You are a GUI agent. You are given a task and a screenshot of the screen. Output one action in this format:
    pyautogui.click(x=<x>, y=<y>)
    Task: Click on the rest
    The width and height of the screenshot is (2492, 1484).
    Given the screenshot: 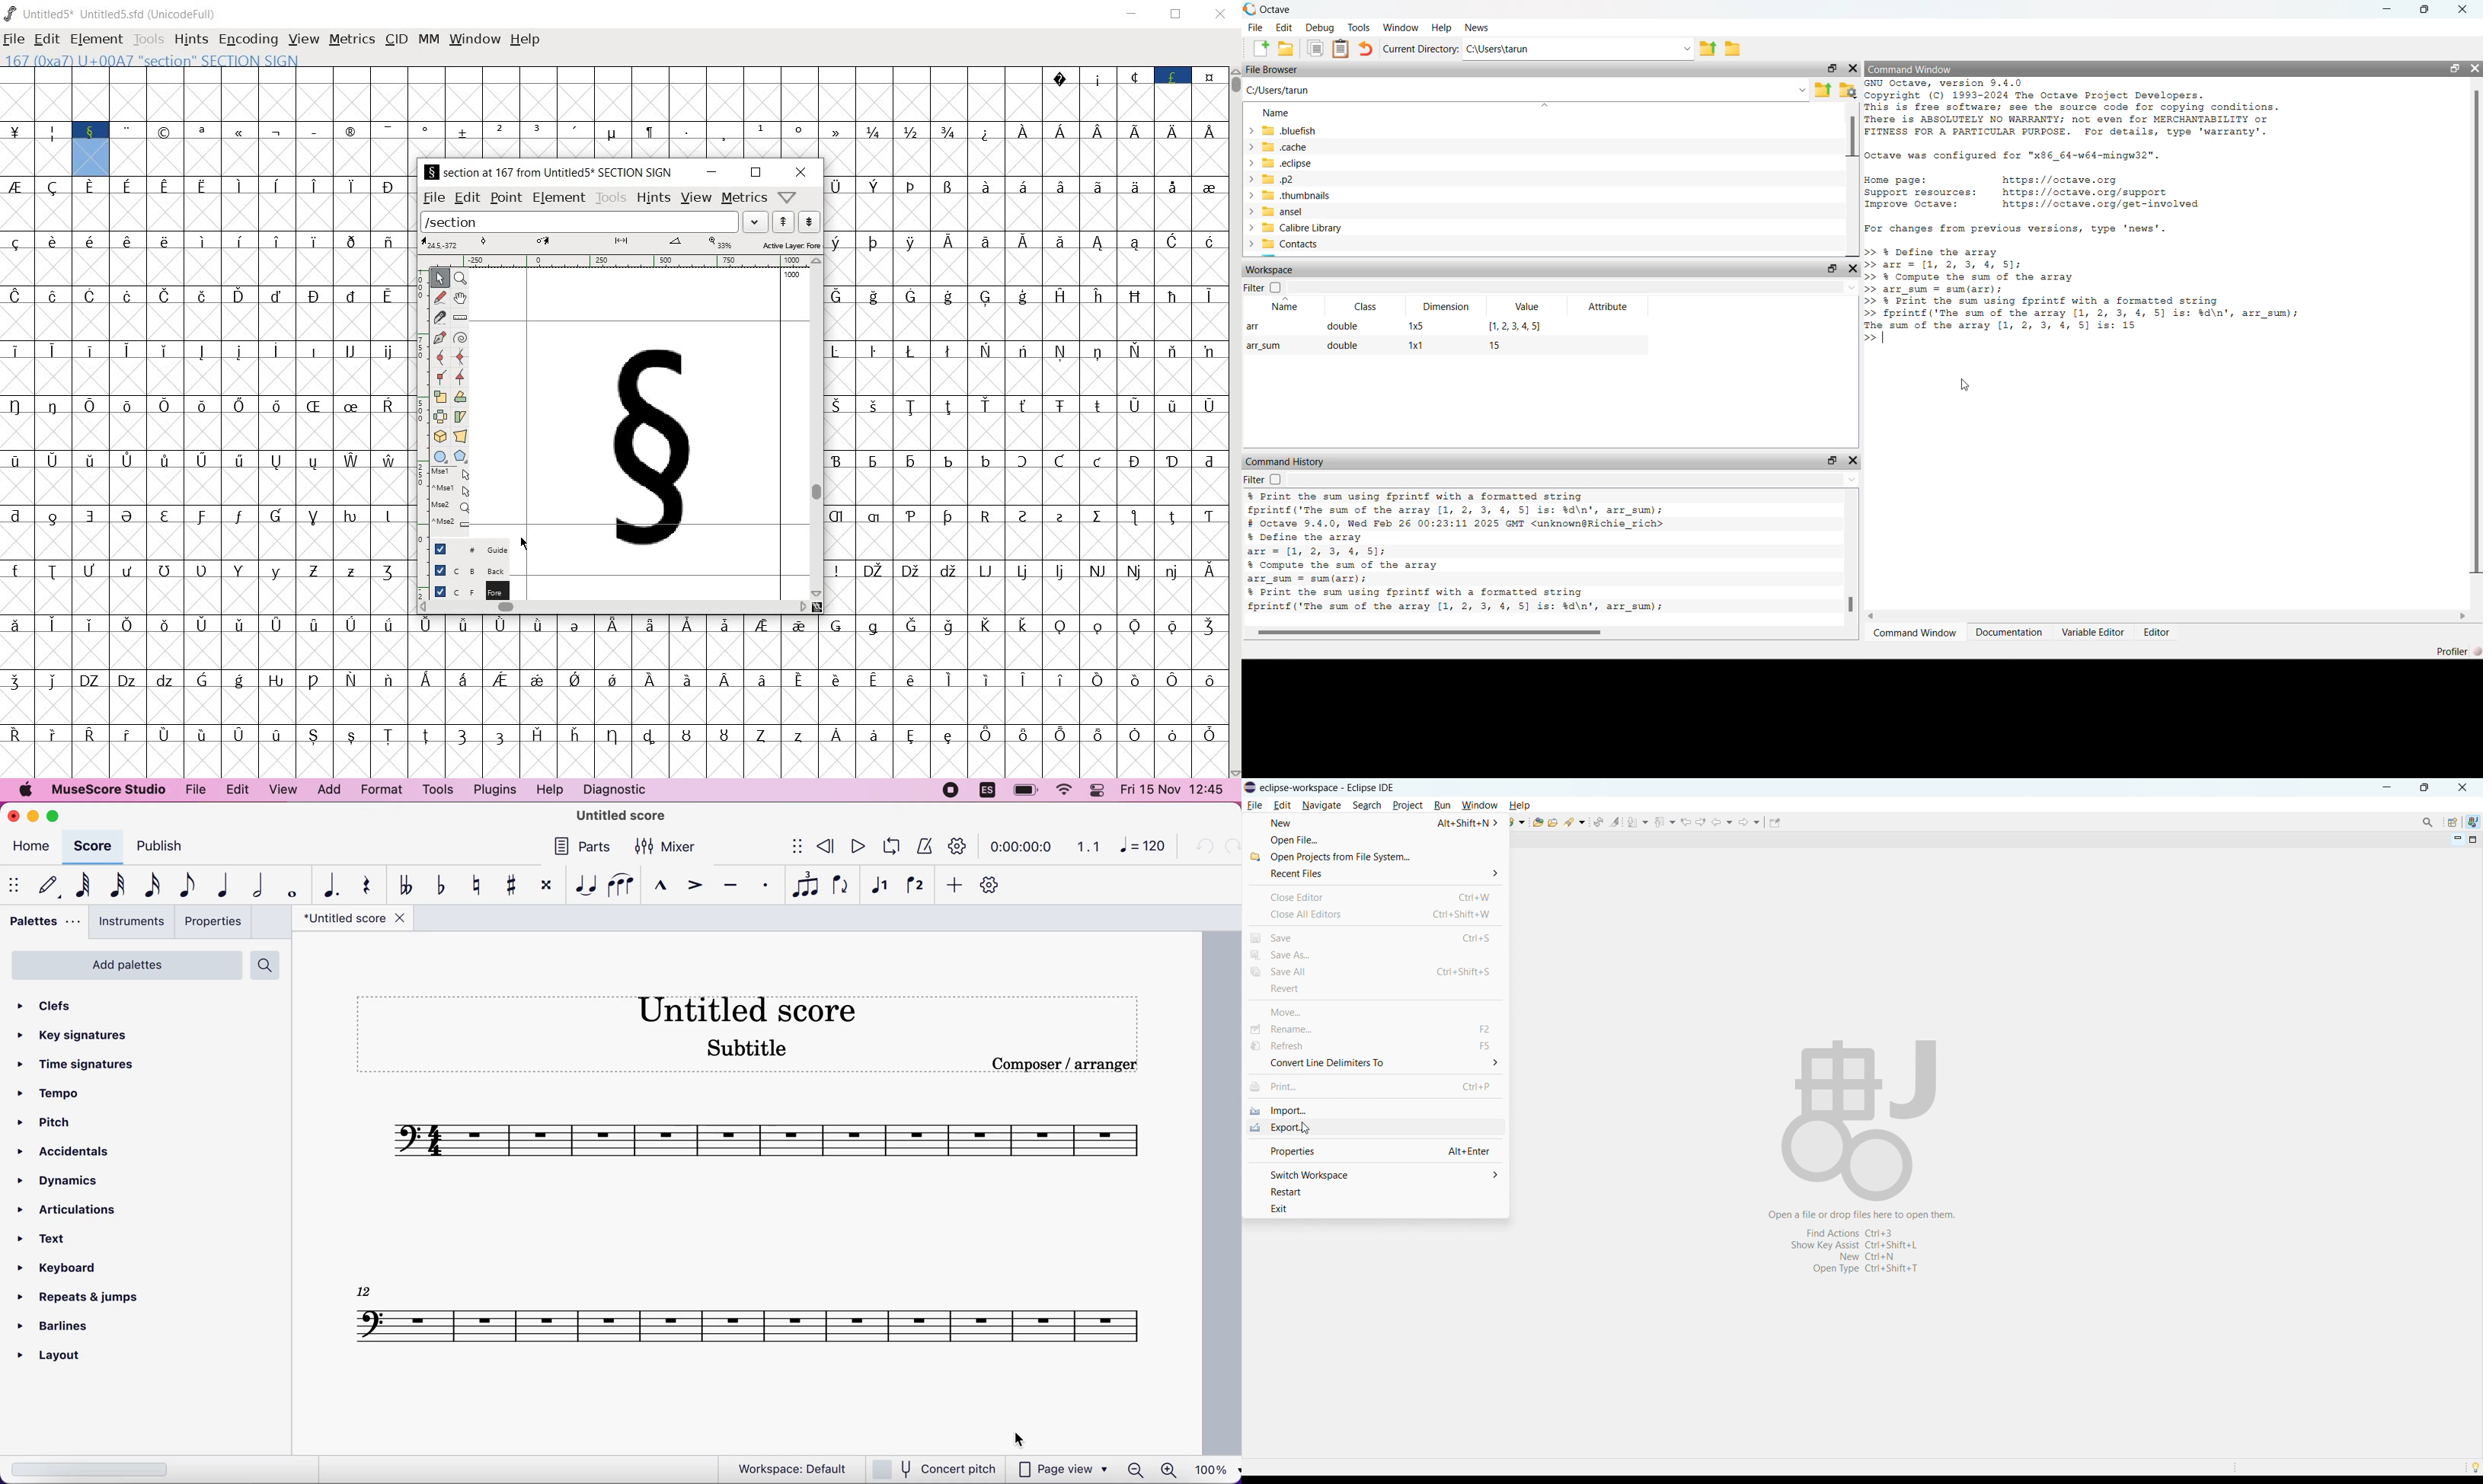 What is the action you would take?
    pyautogui.click(x=362, y=886)
    